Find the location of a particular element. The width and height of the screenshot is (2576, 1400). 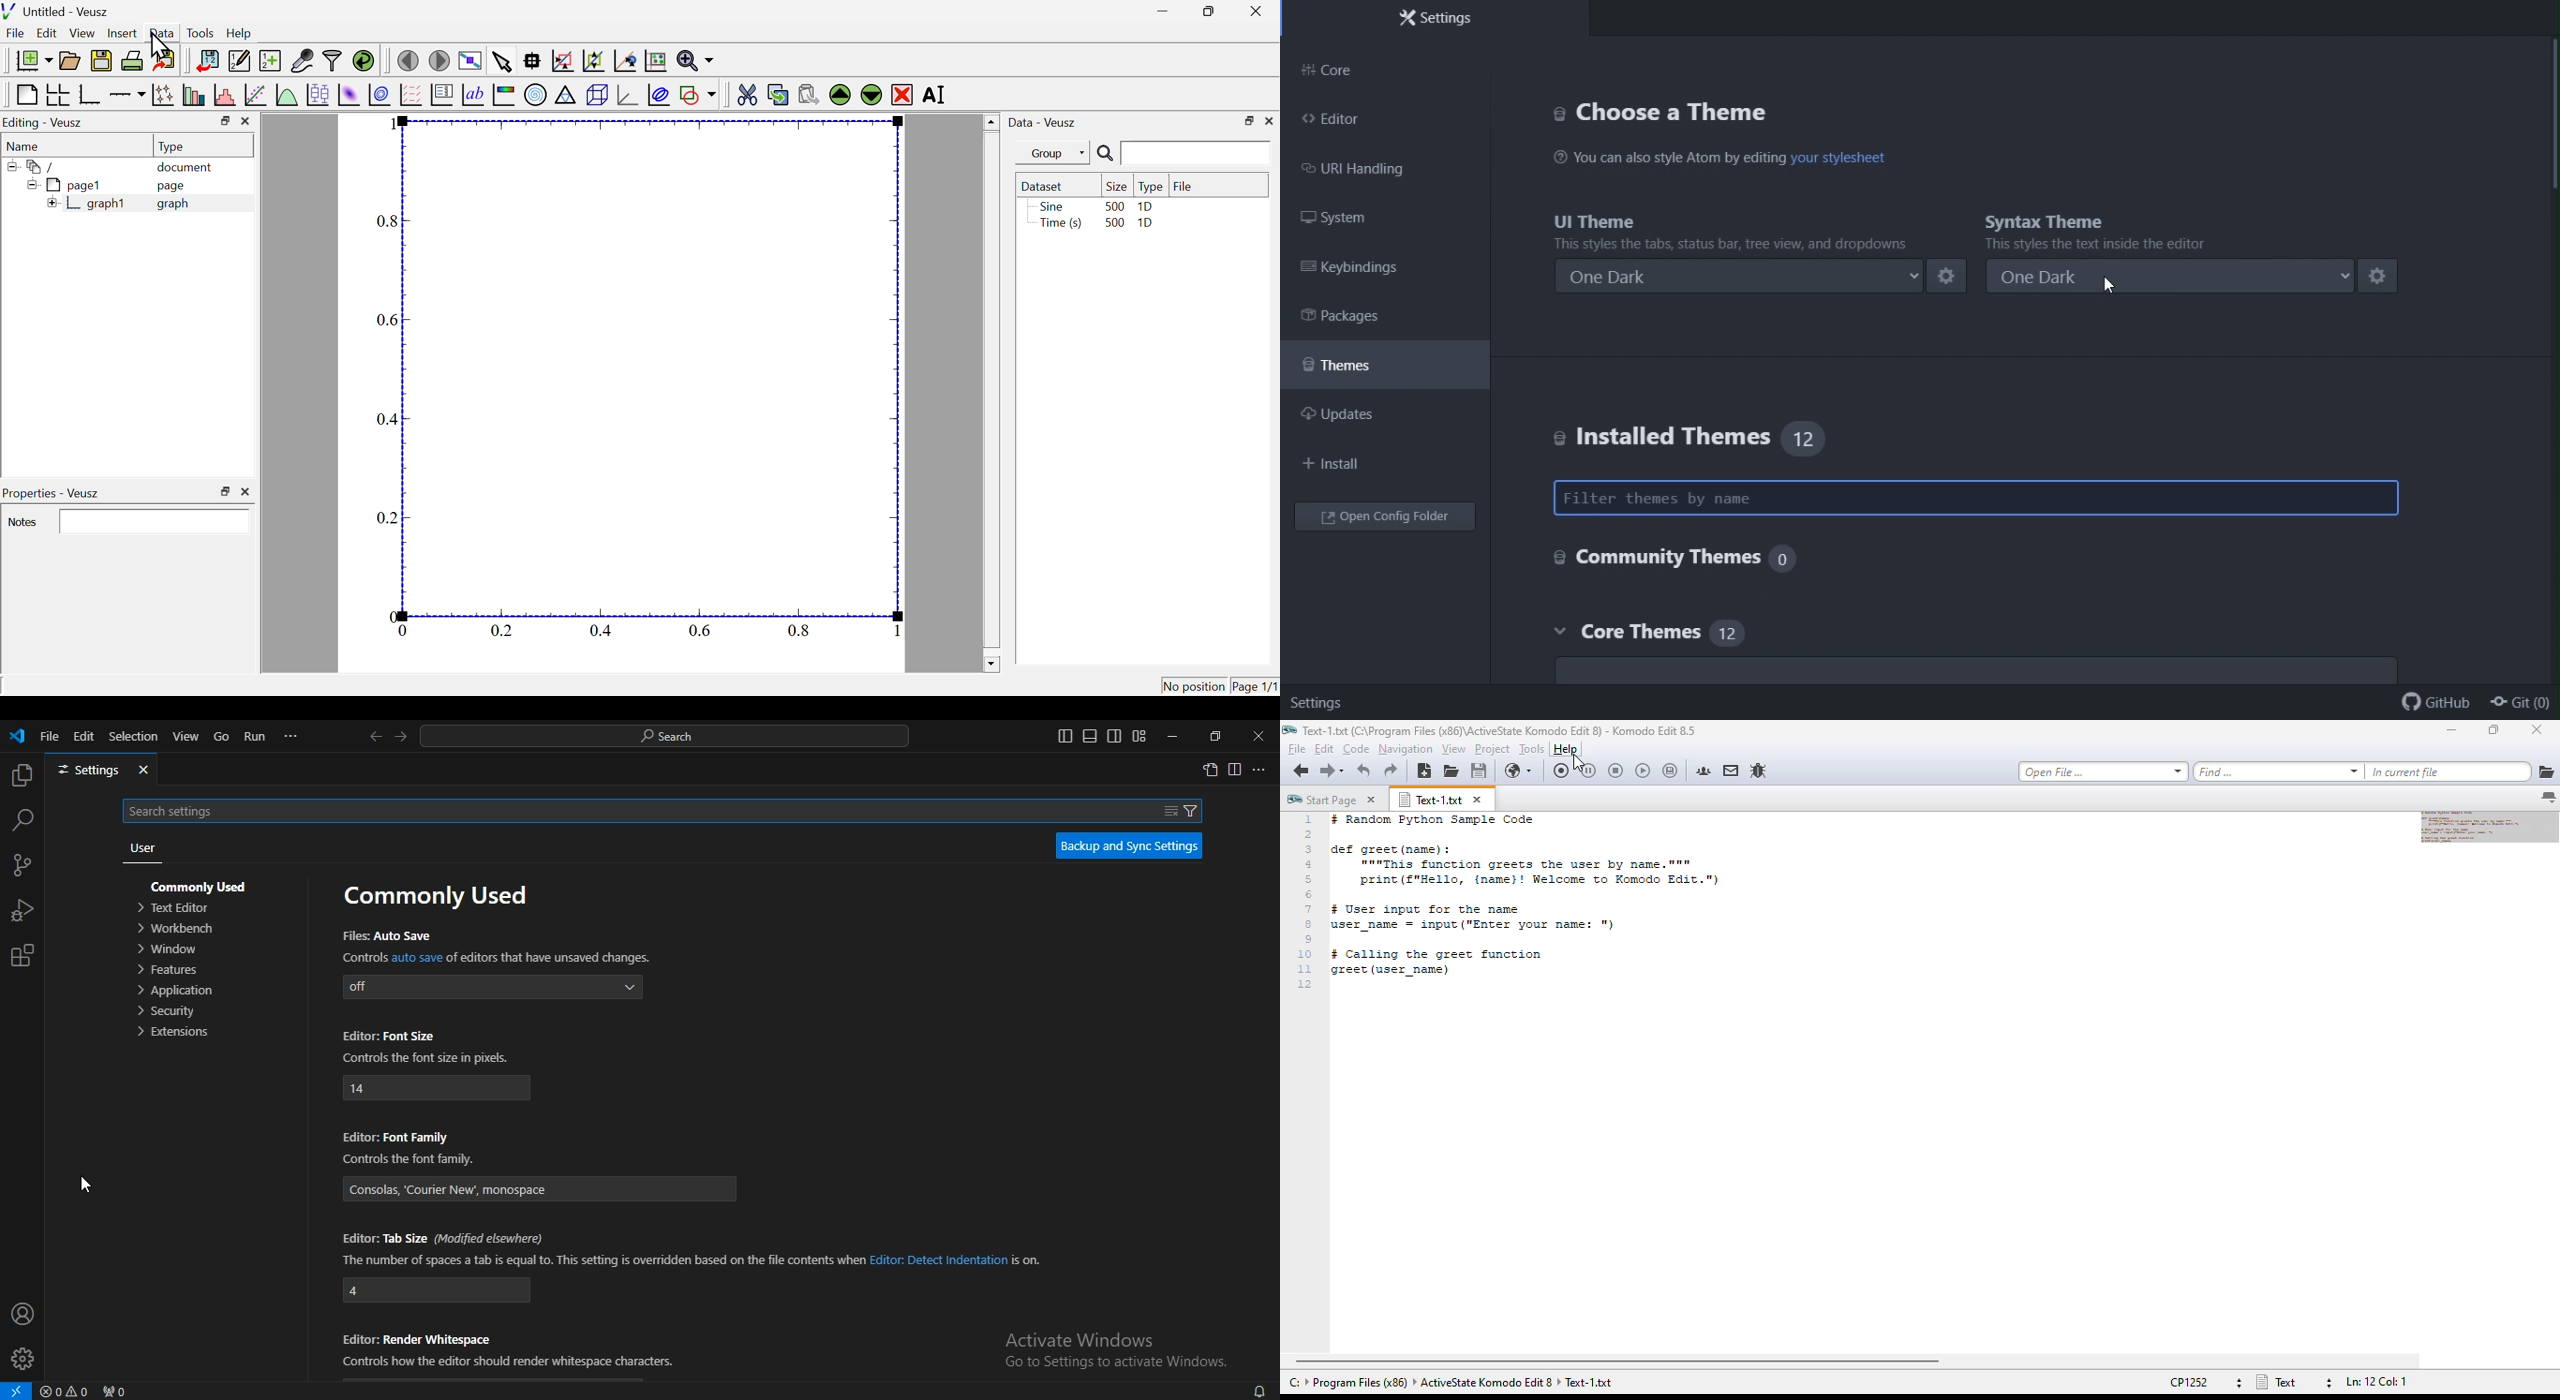

0.6 is located at coordinates (701, 629).